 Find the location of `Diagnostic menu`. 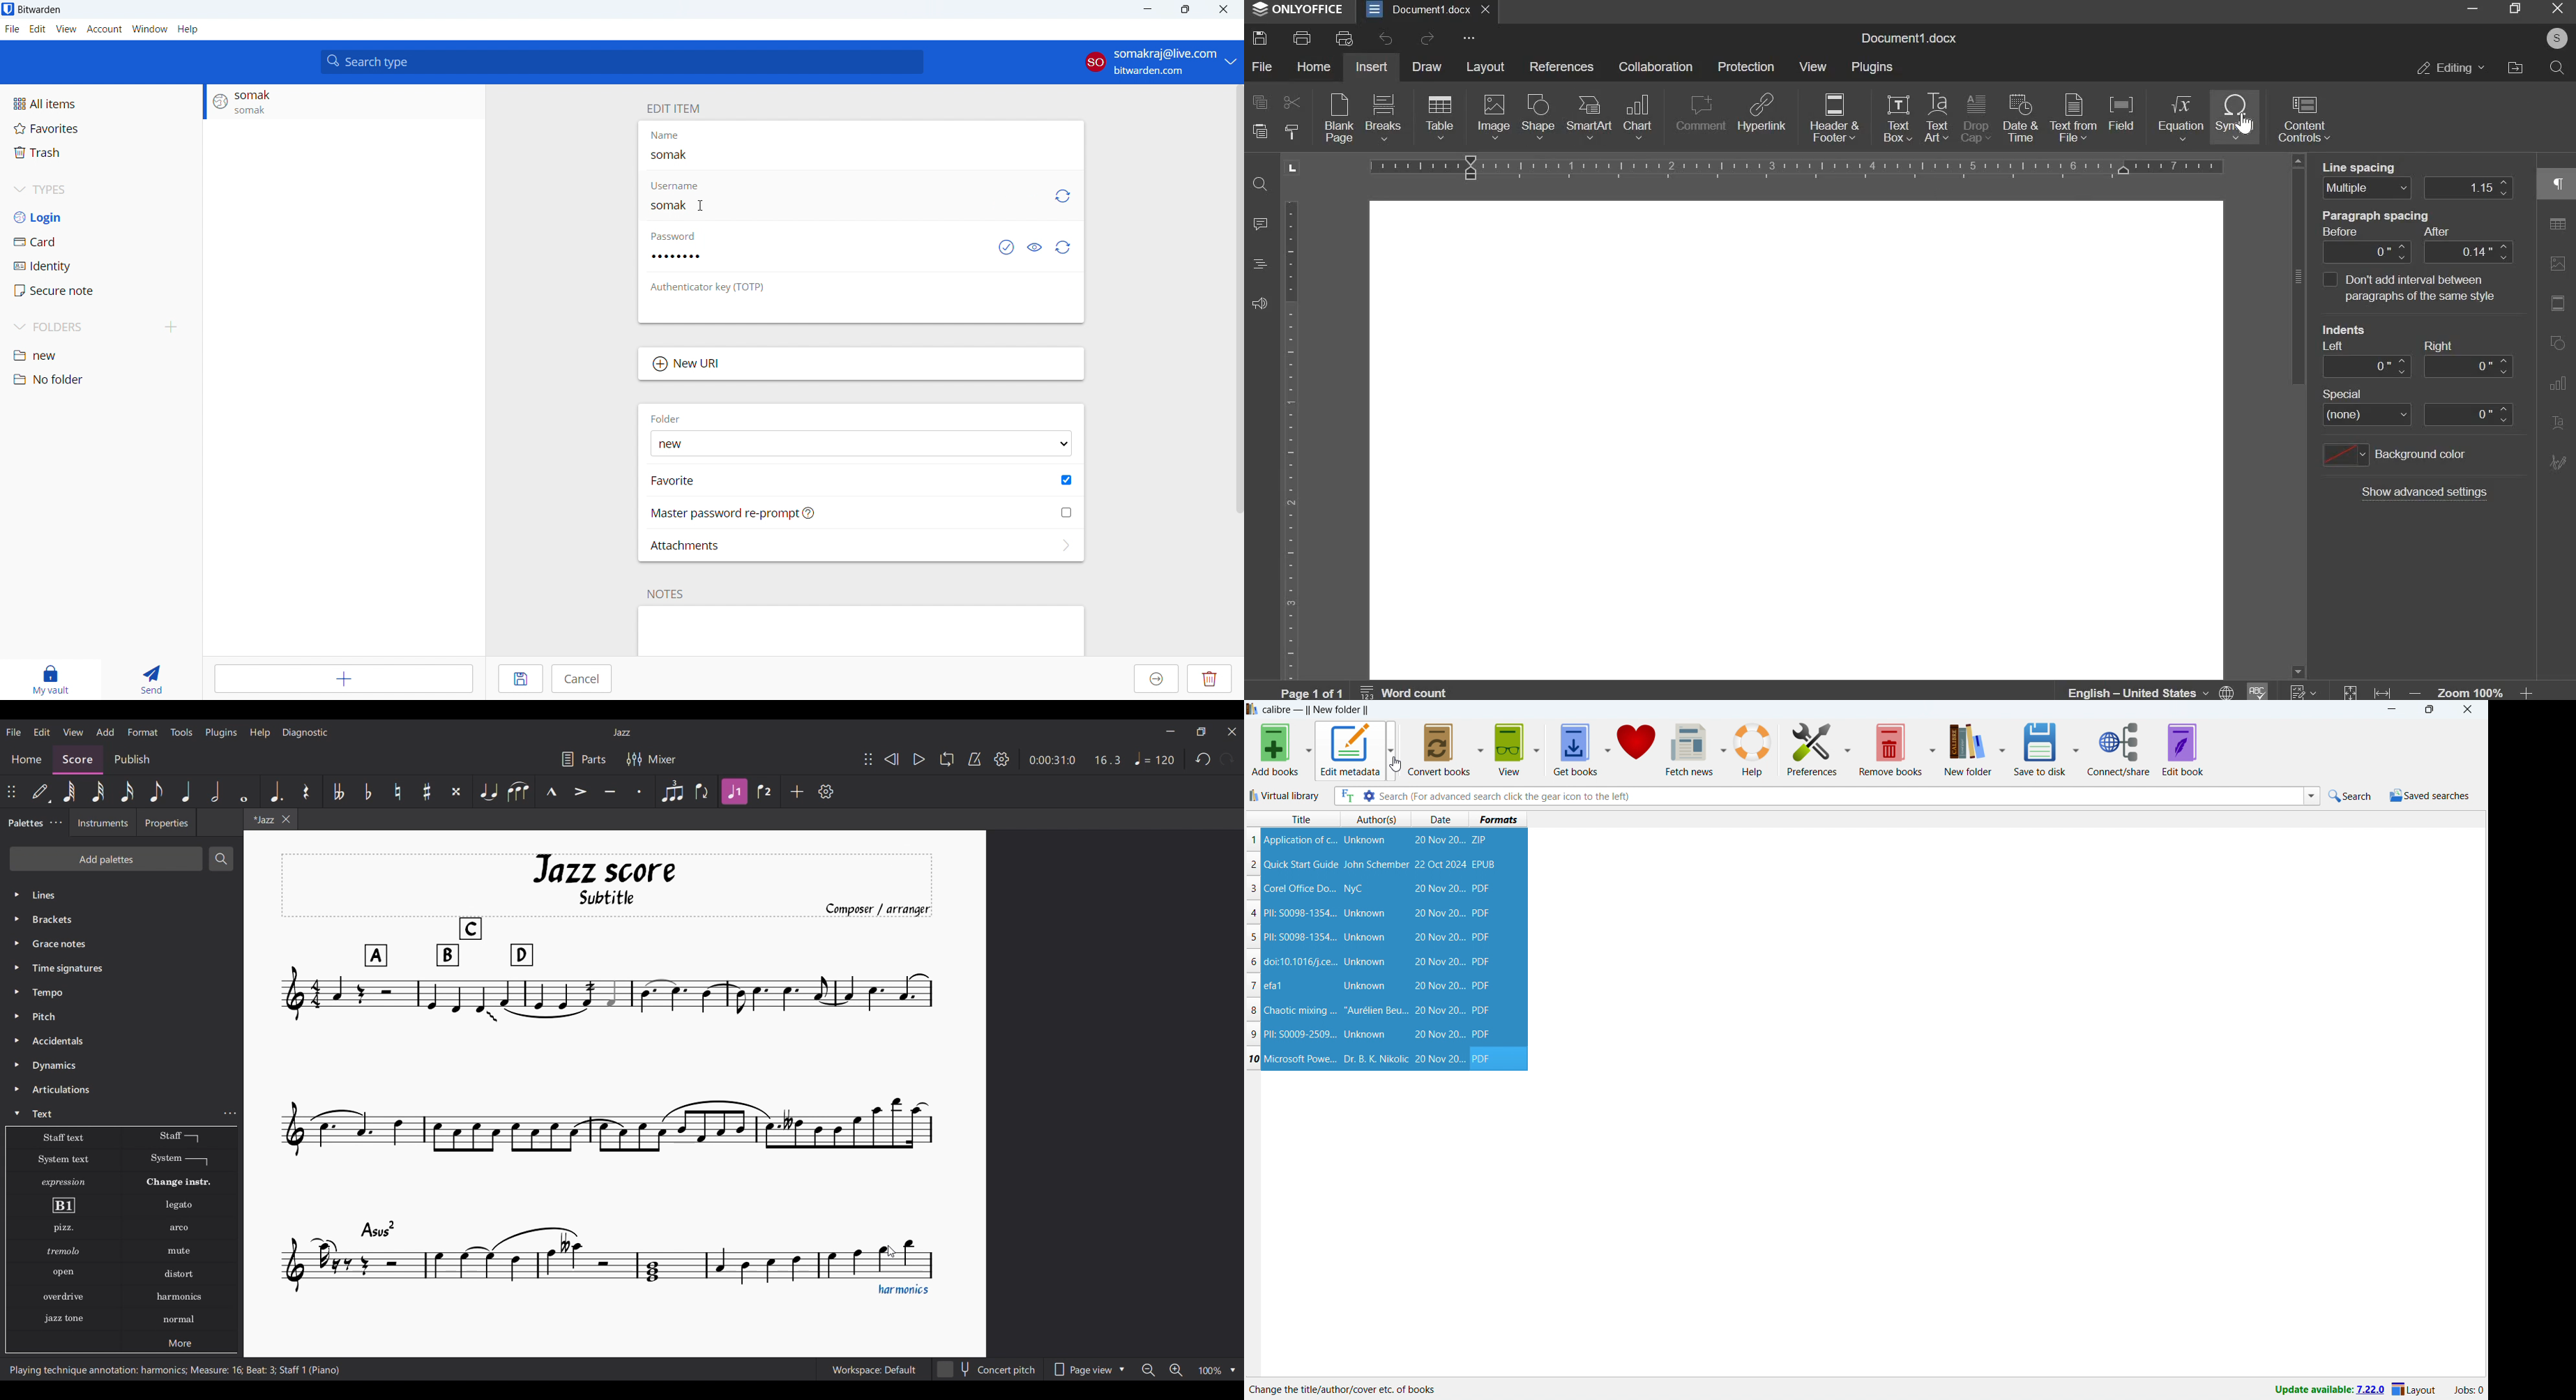

Diagnostic menu is located at coordinates (305, 733).